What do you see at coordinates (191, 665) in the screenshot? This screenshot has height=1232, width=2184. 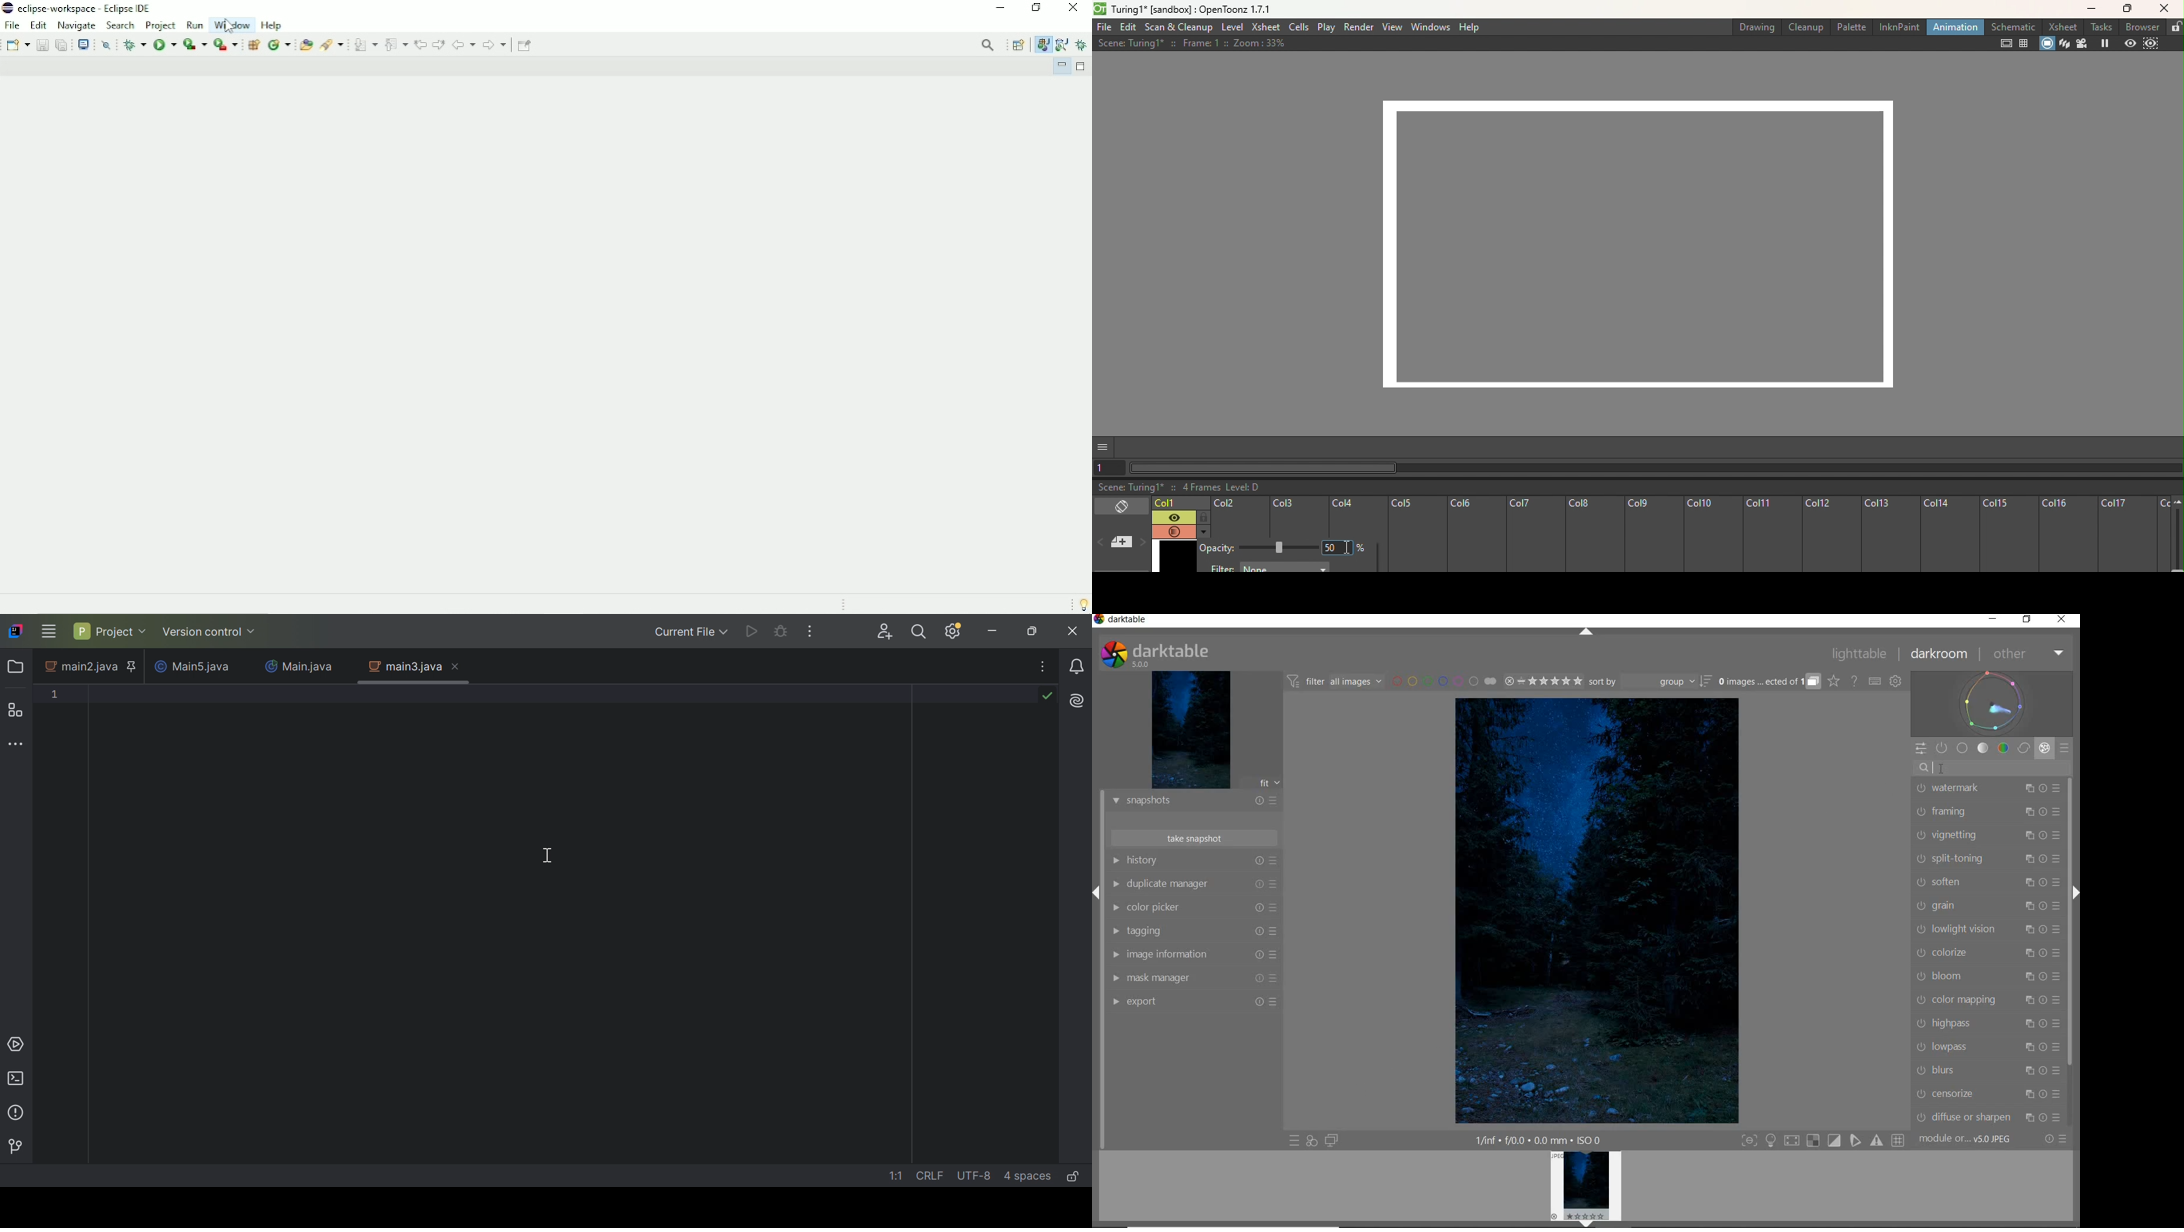 I see `Main5.java` at bounding box center [191, 665].